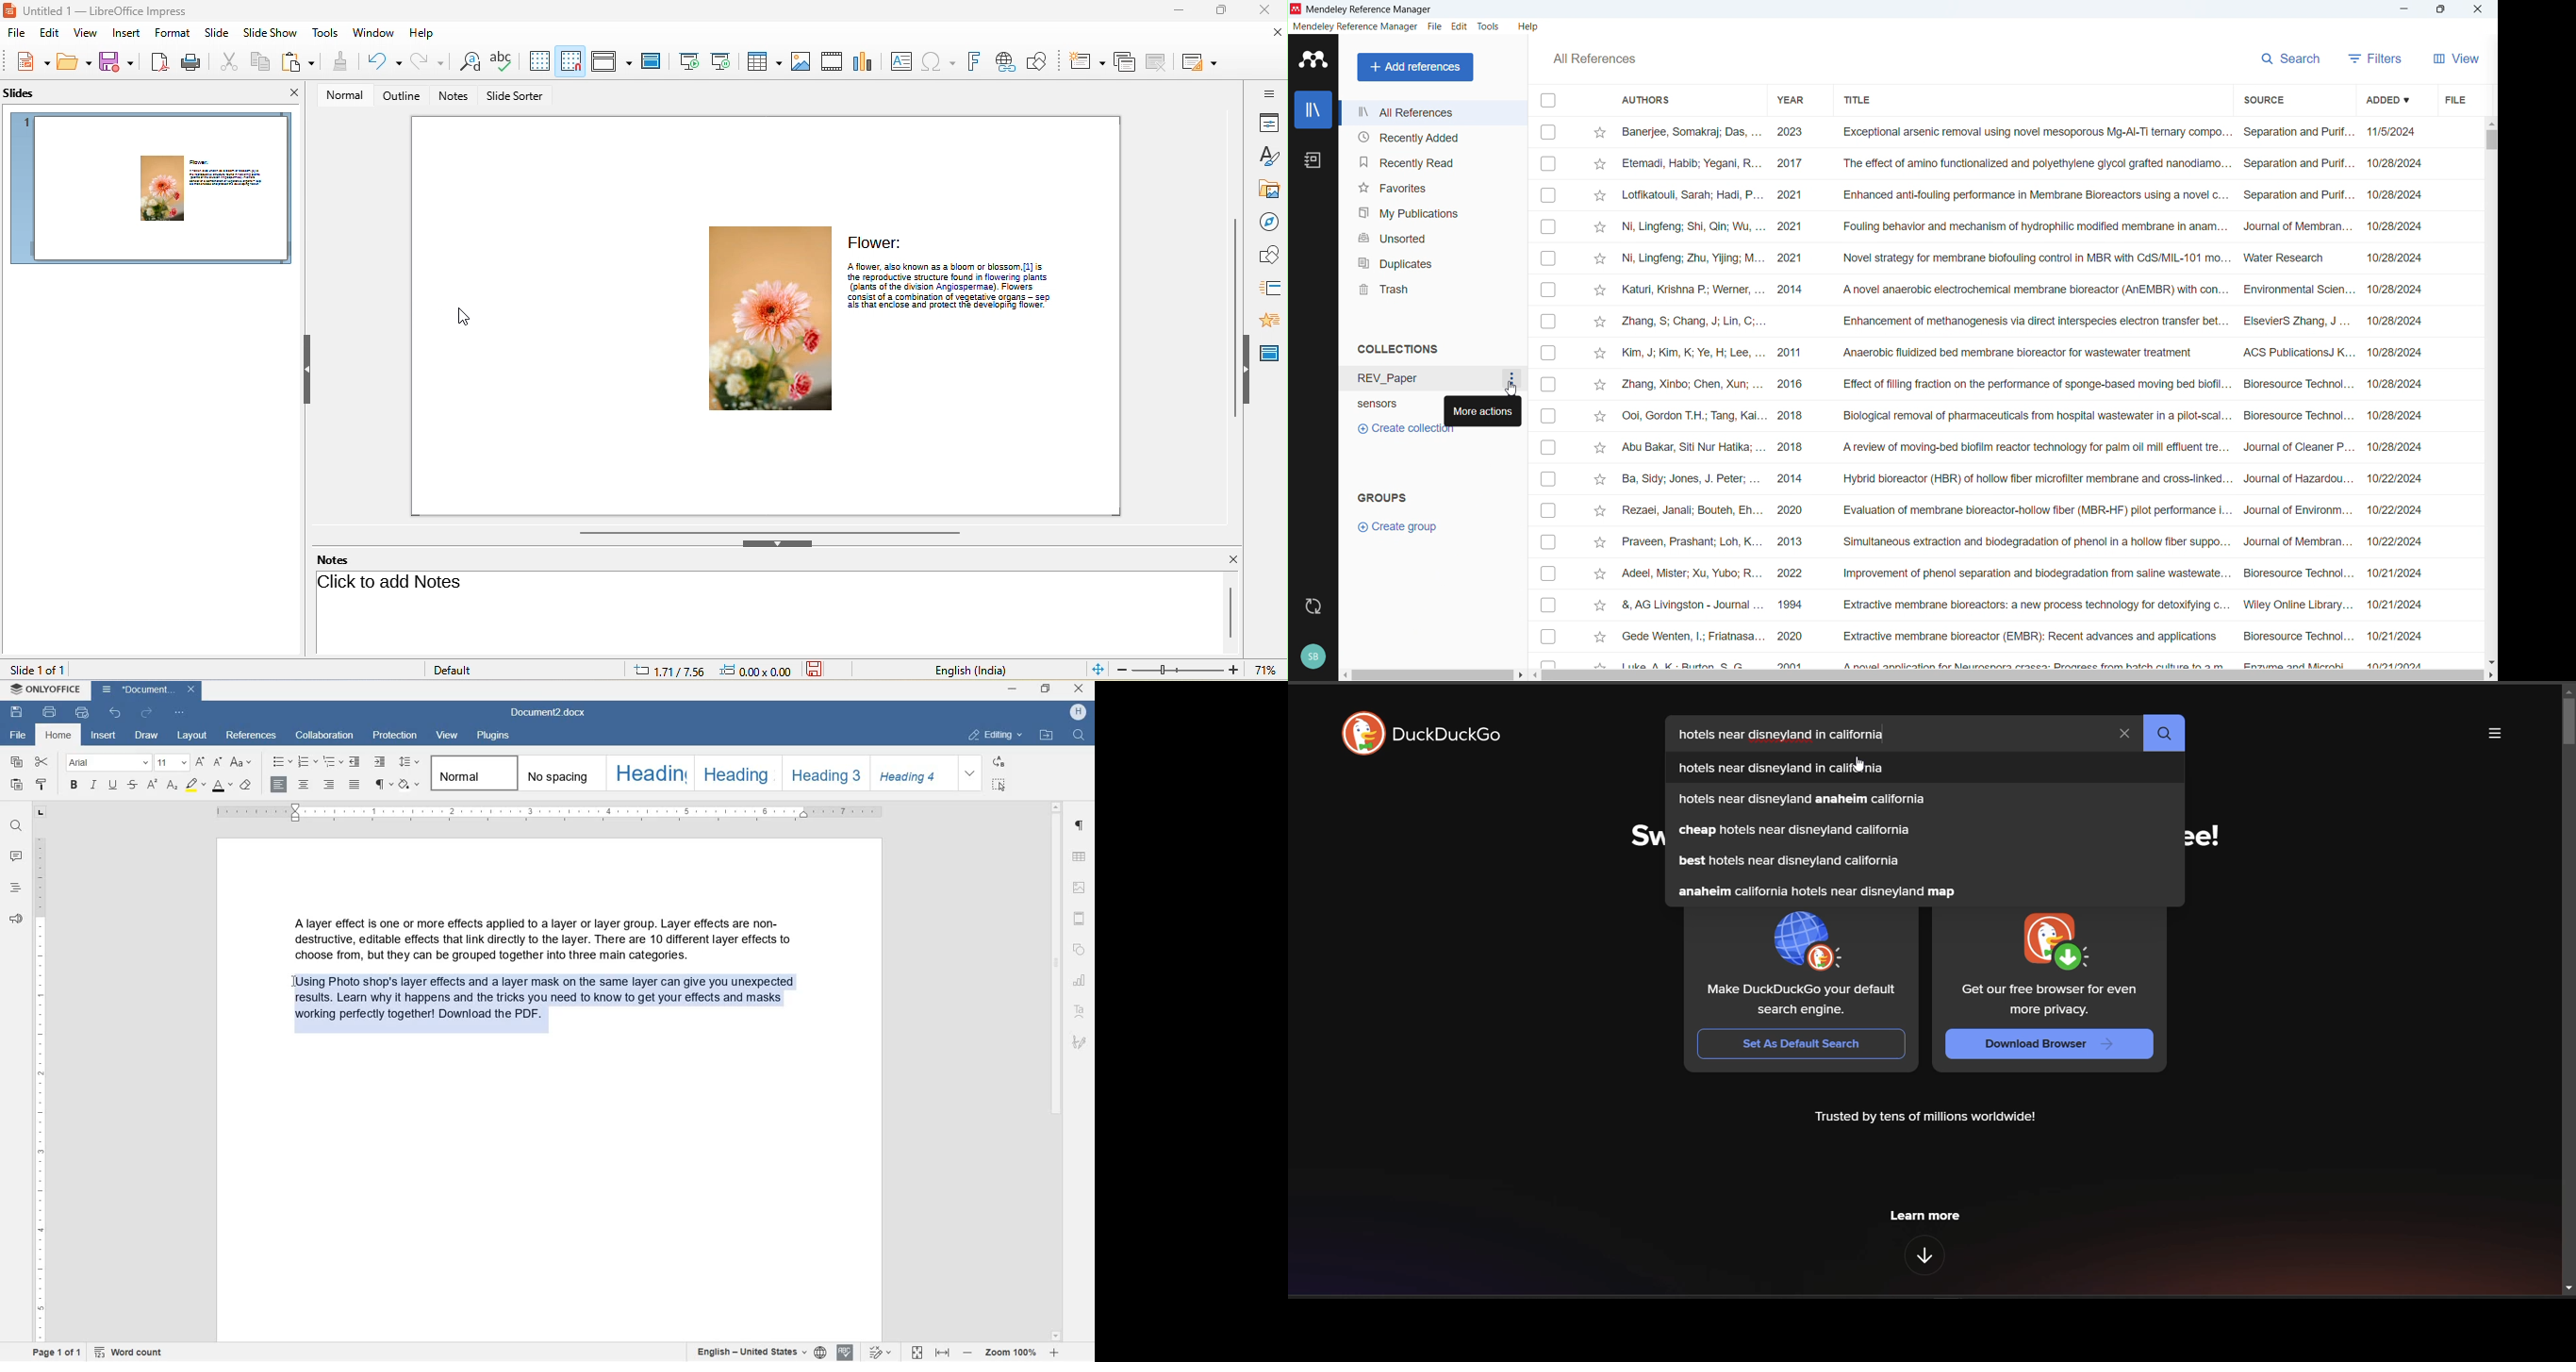  What do you see at coordinates (127, 33) in the screenshot?
I see `insert` at bounding box center [127, 33].